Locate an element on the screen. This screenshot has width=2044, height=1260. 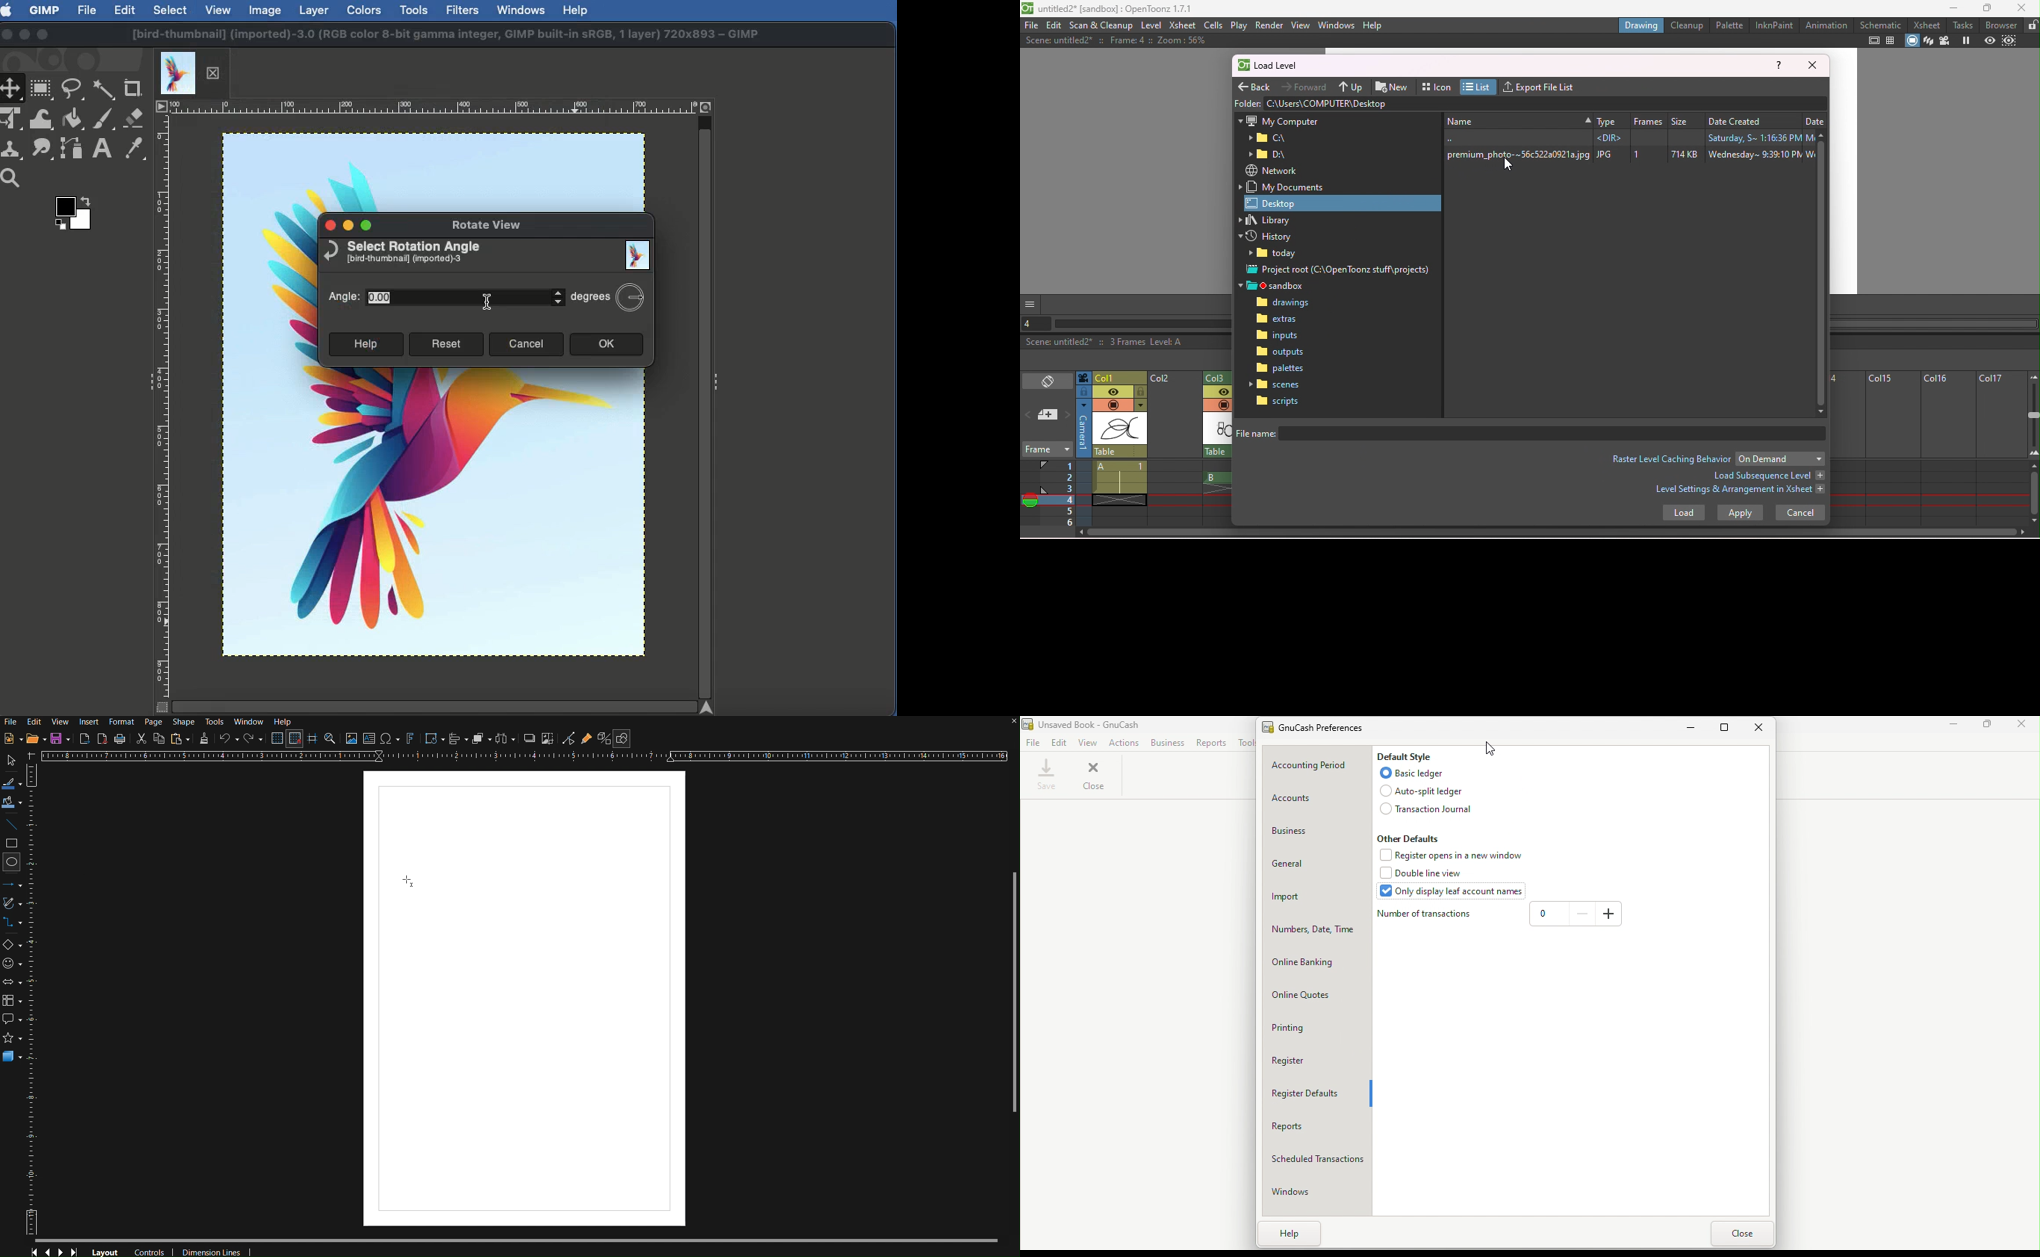
Insert is located at coordinates (90, 722).